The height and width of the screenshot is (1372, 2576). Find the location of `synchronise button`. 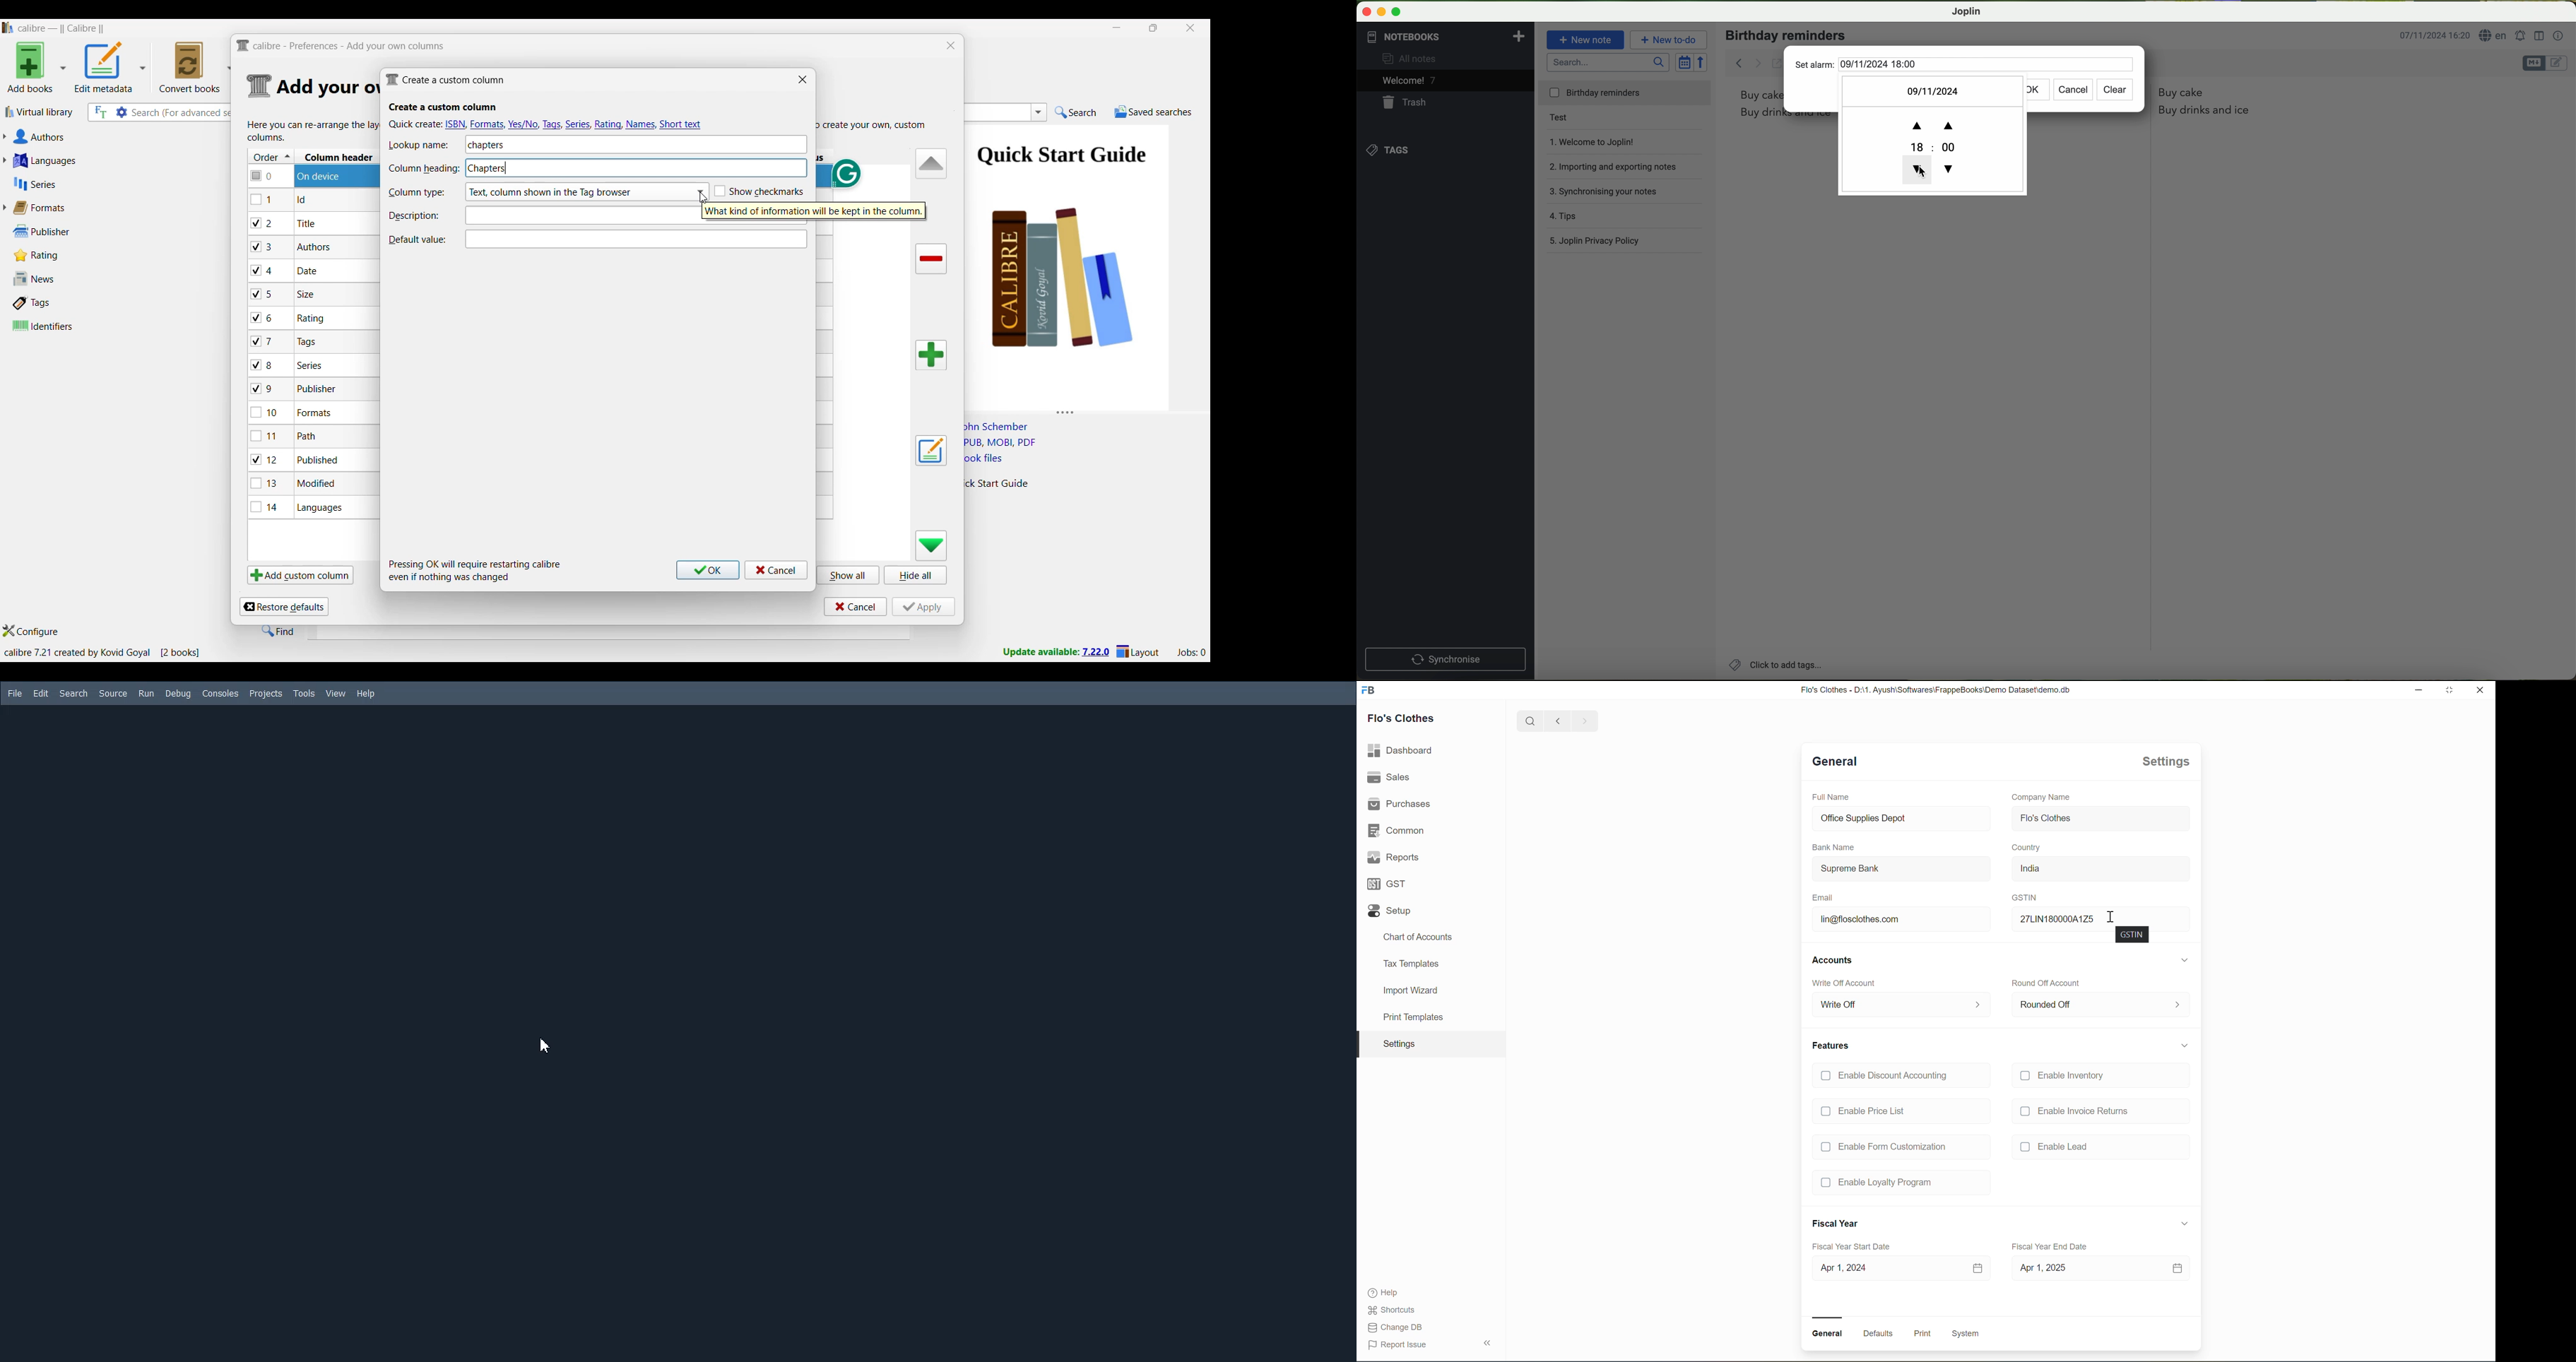

synchronise button is located at coordinates (1444, 658).